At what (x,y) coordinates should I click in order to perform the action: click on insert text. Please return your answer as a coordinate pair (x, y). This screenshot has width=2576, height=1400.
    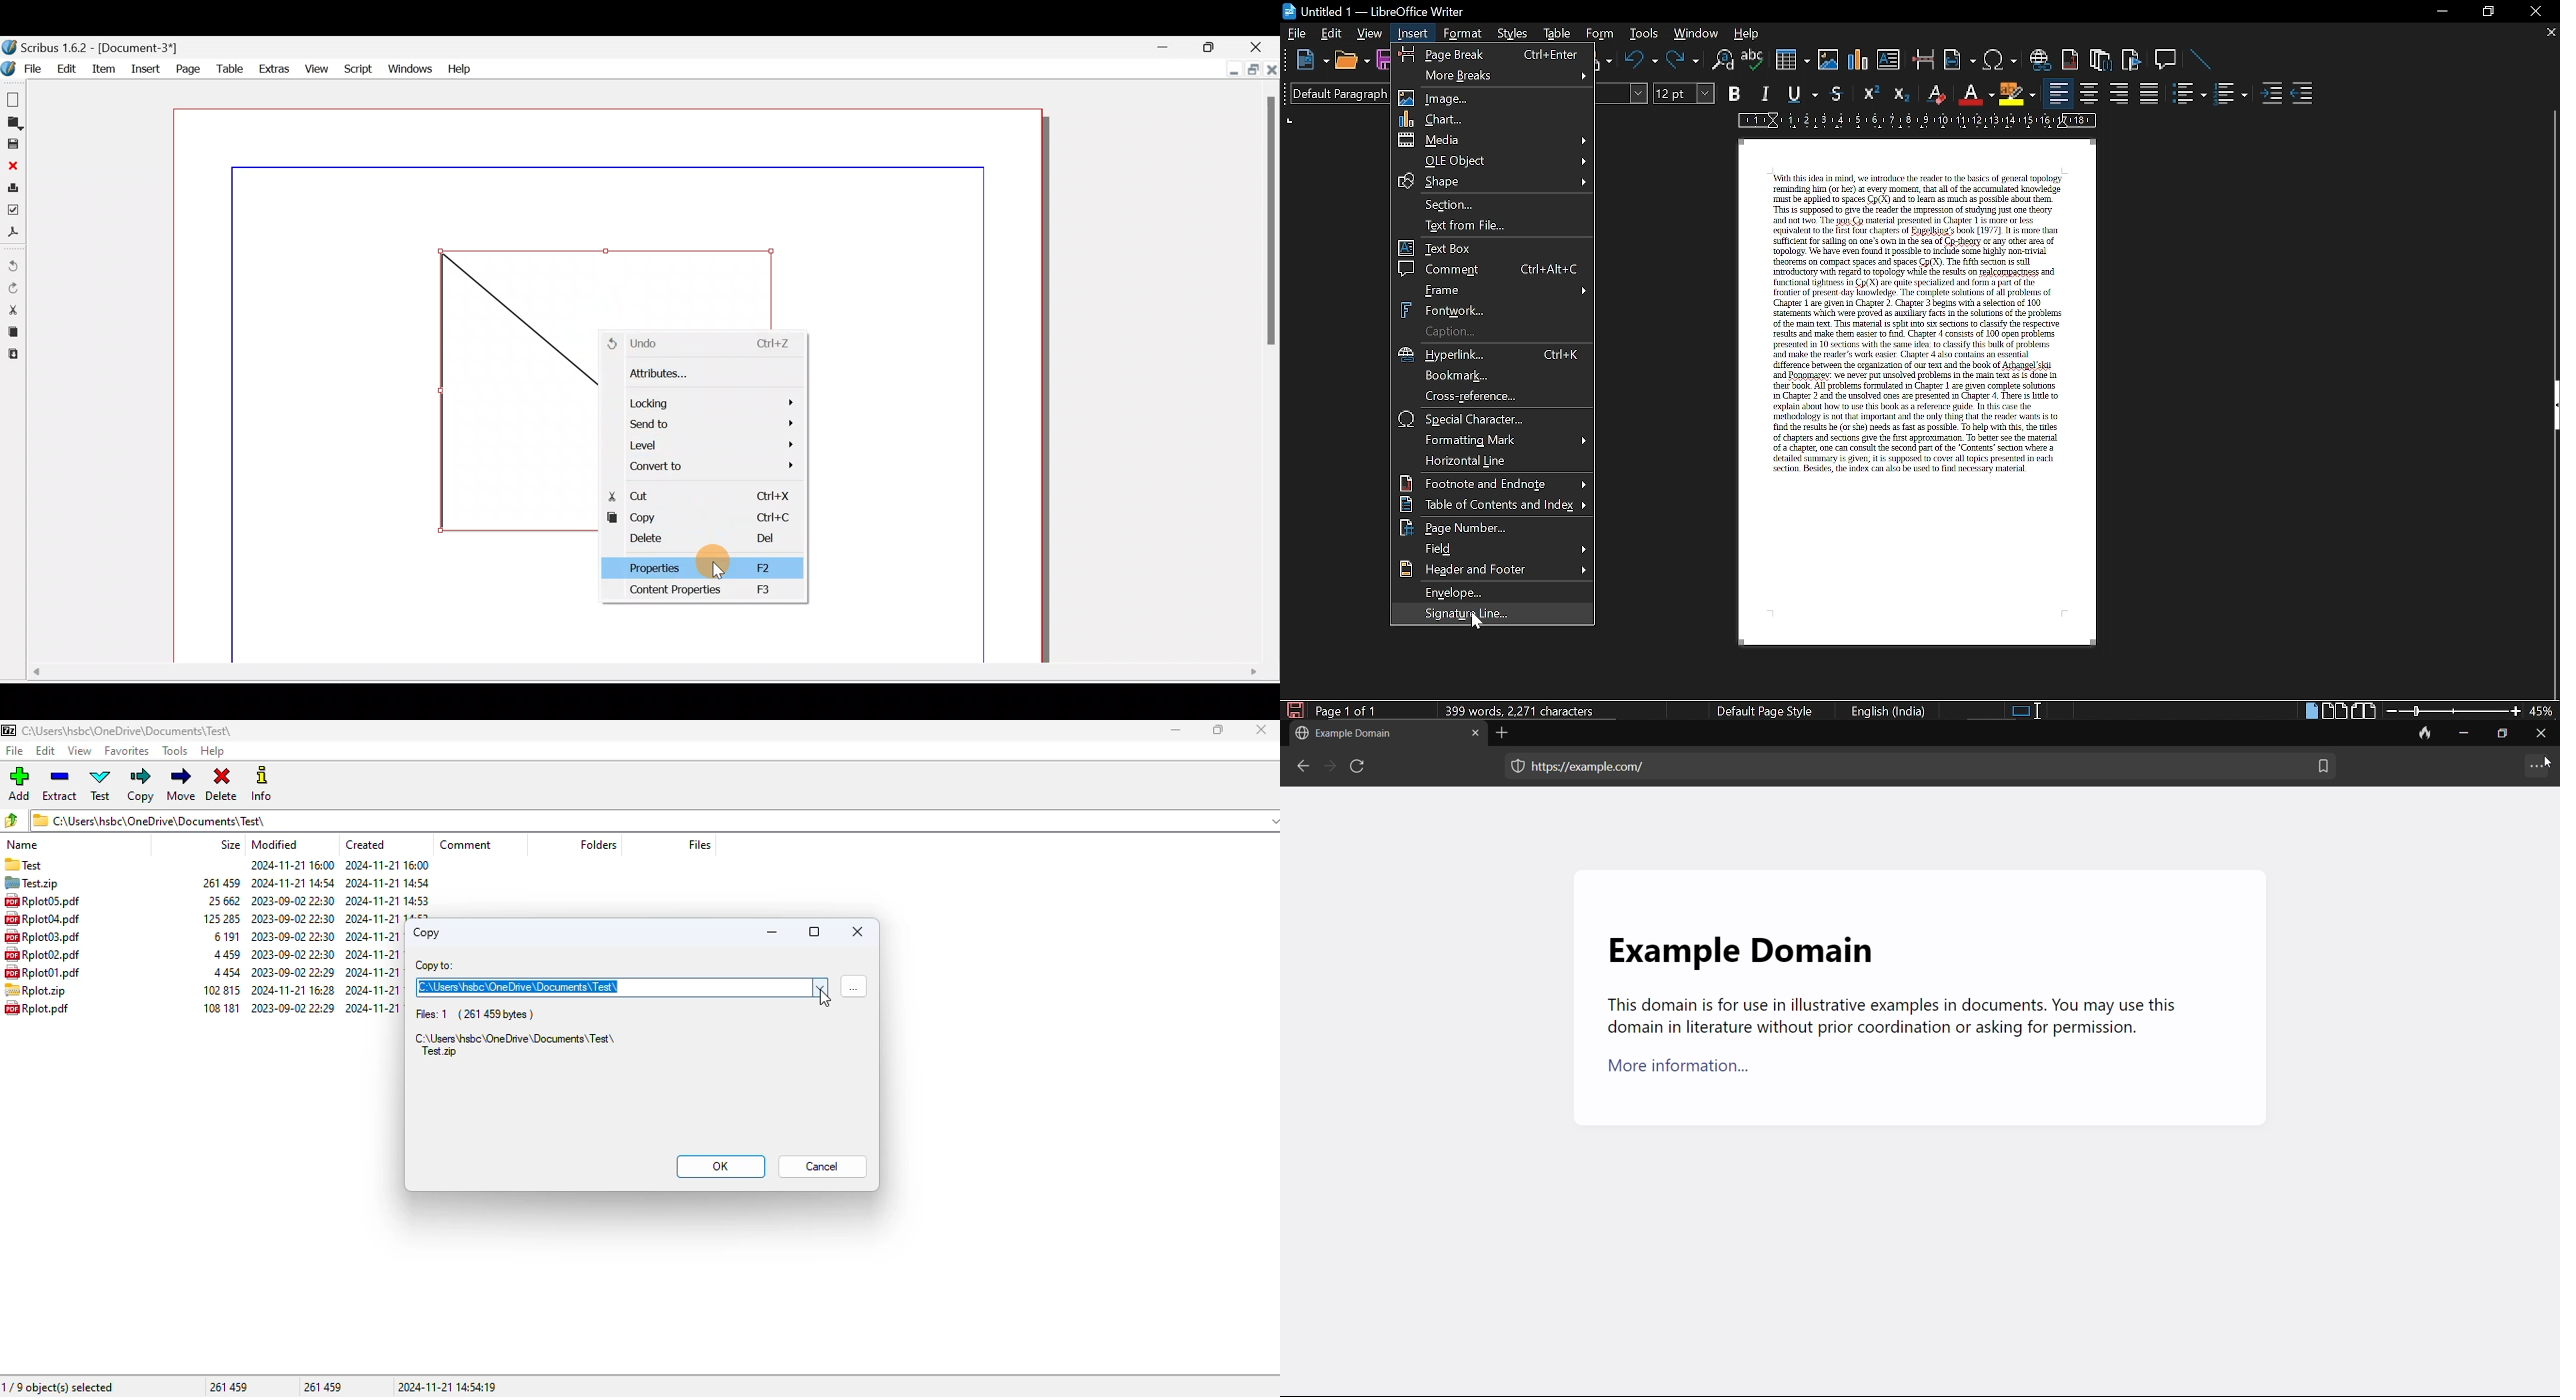
    Looking at the image, I should click on (1891, 59).